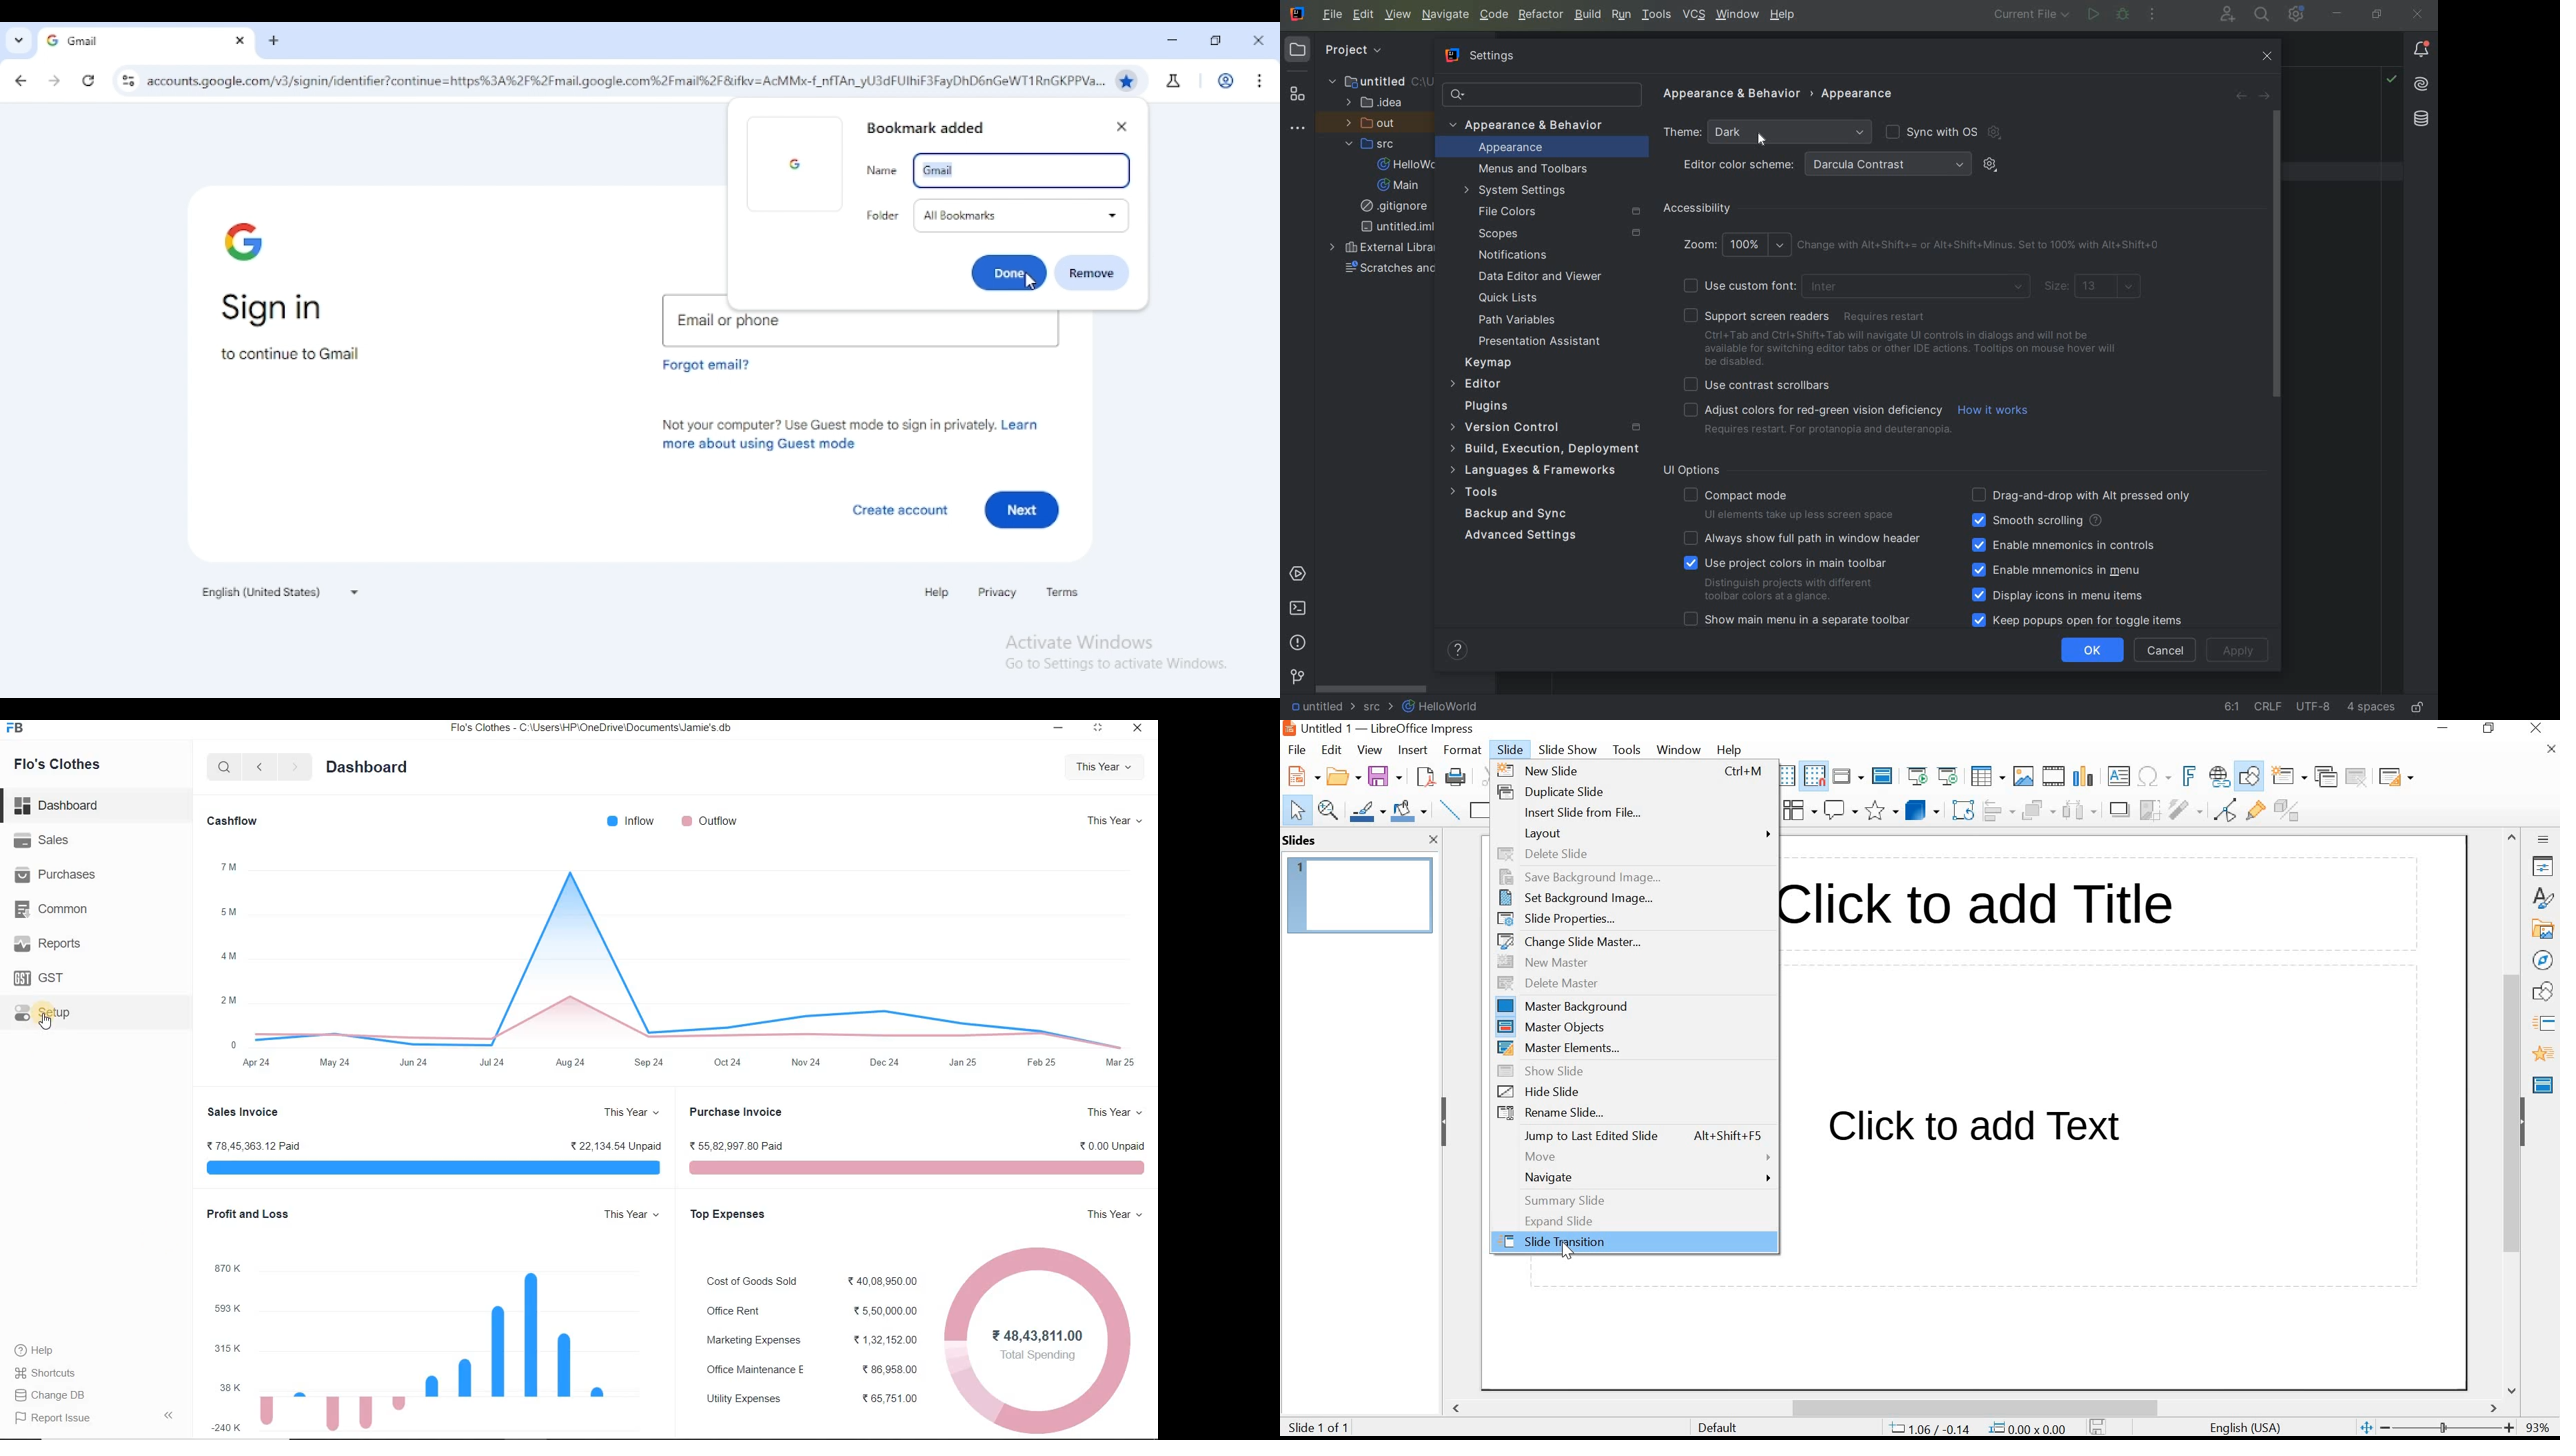  I want to click on Feb 25, so click(1043, 1062).